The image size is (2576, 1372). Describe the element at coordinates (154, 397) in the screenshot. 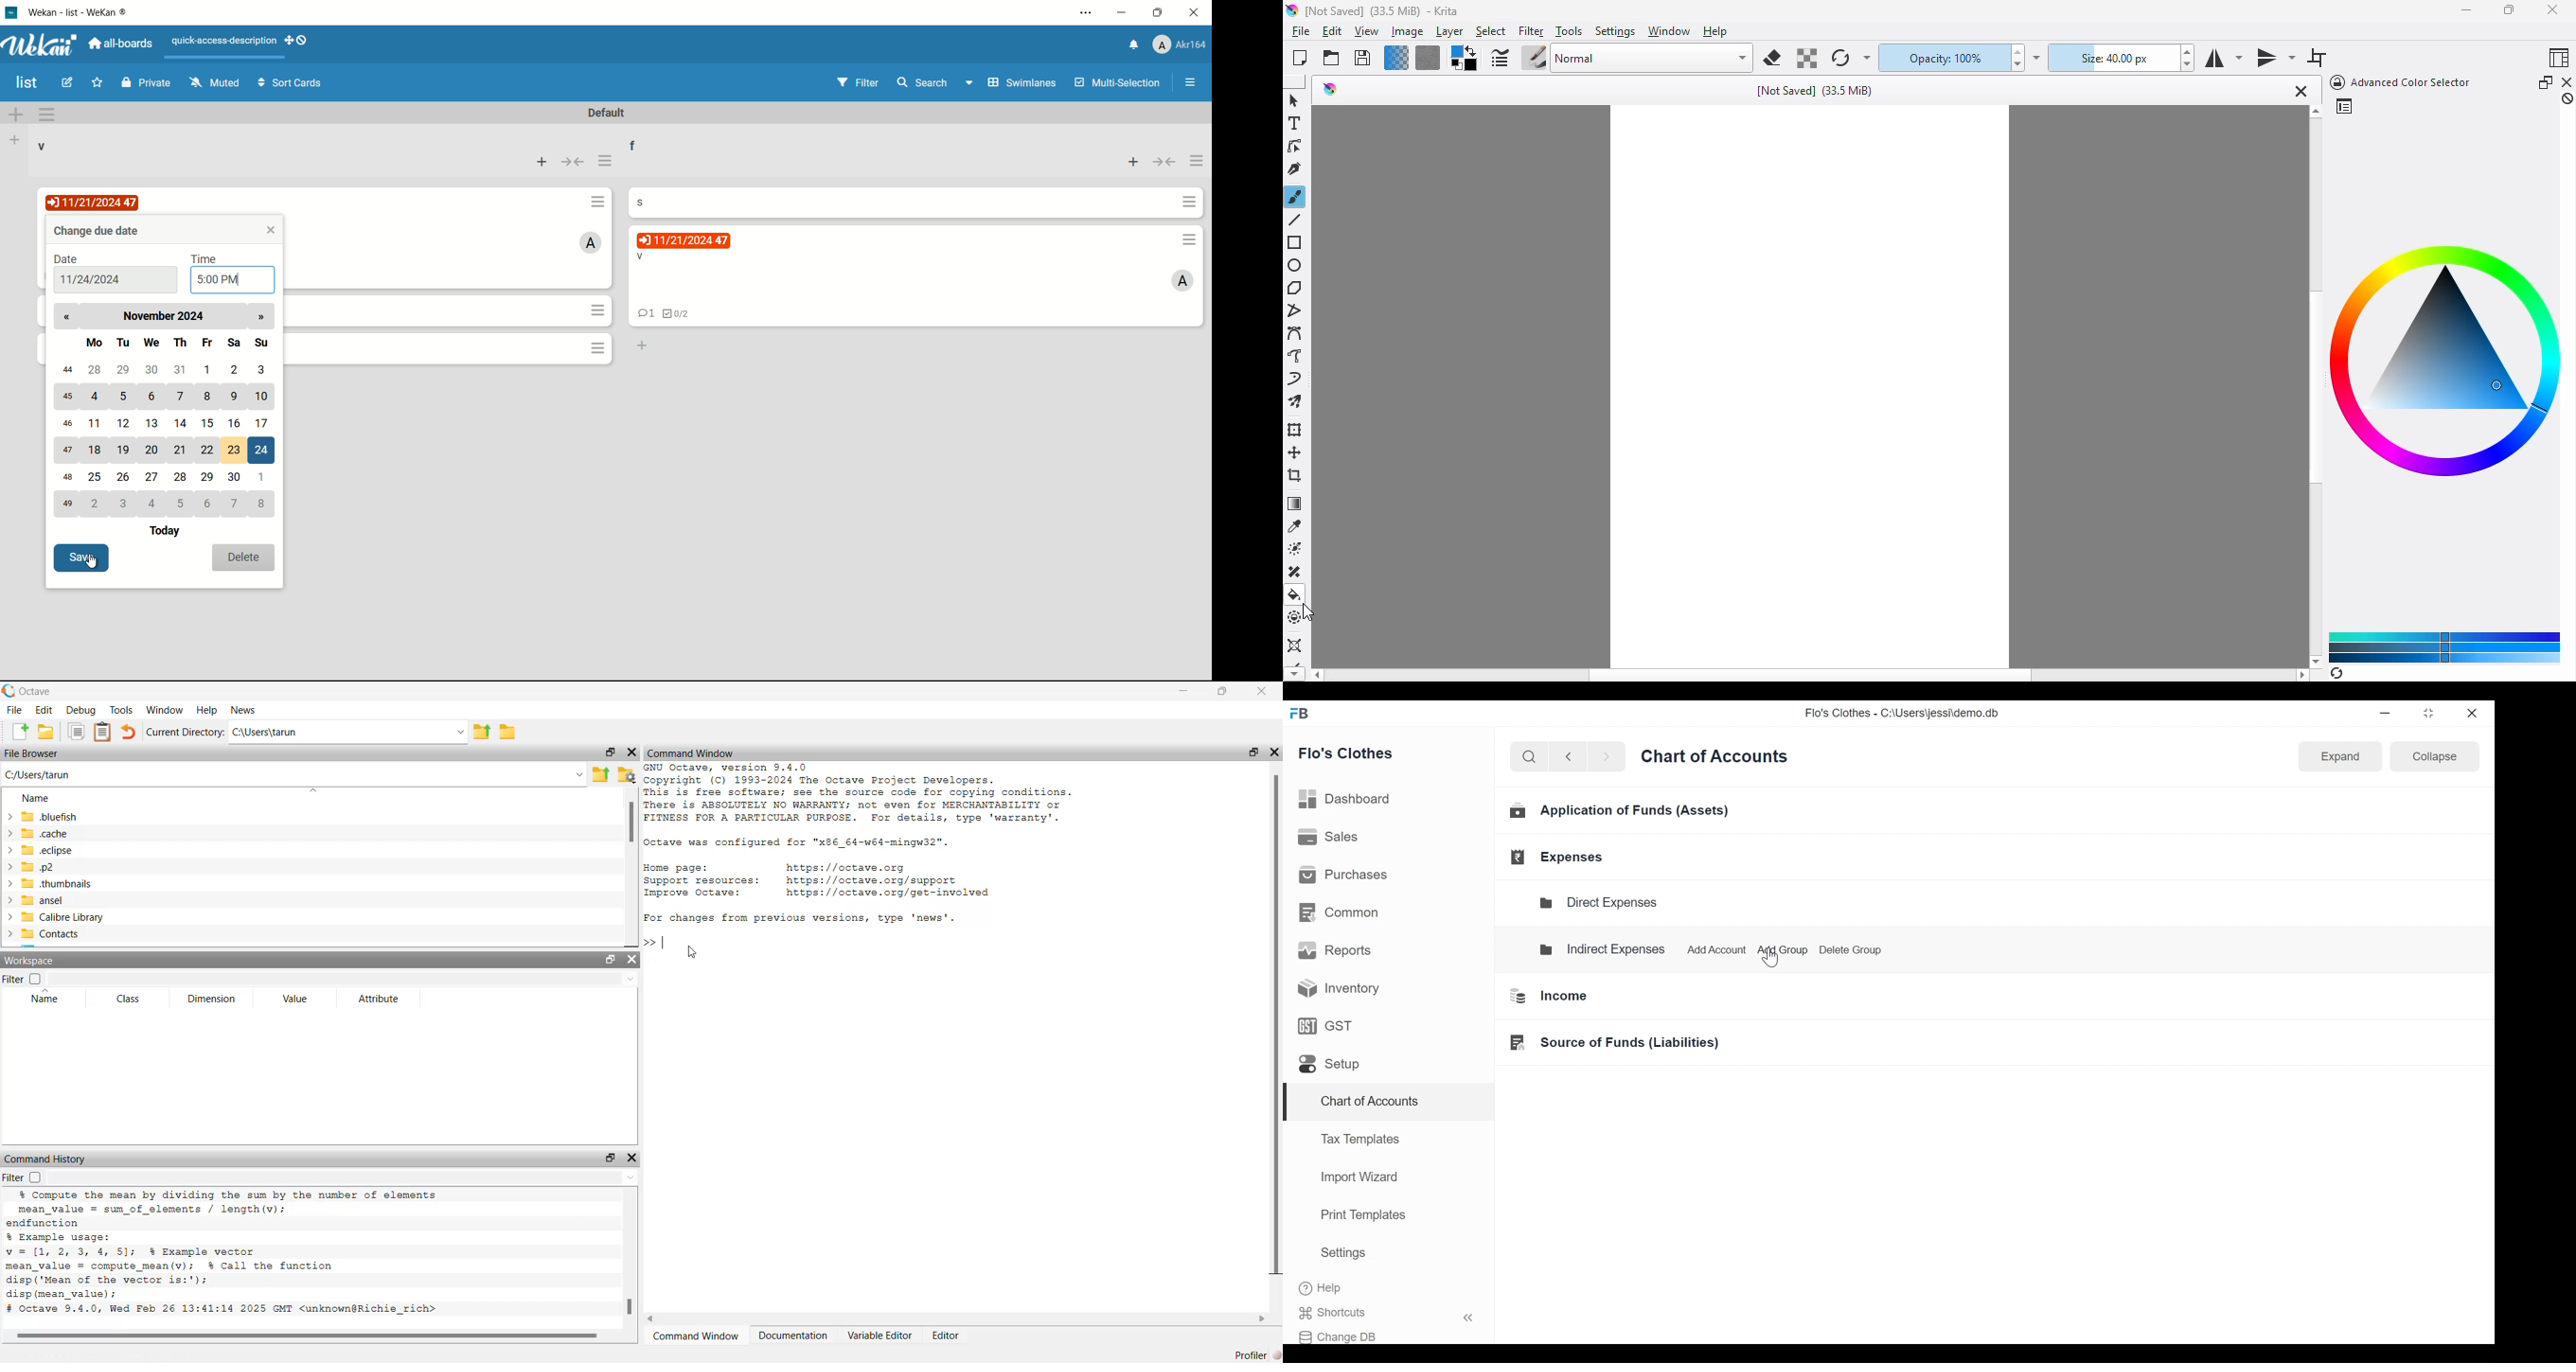

I see `6` at that location.